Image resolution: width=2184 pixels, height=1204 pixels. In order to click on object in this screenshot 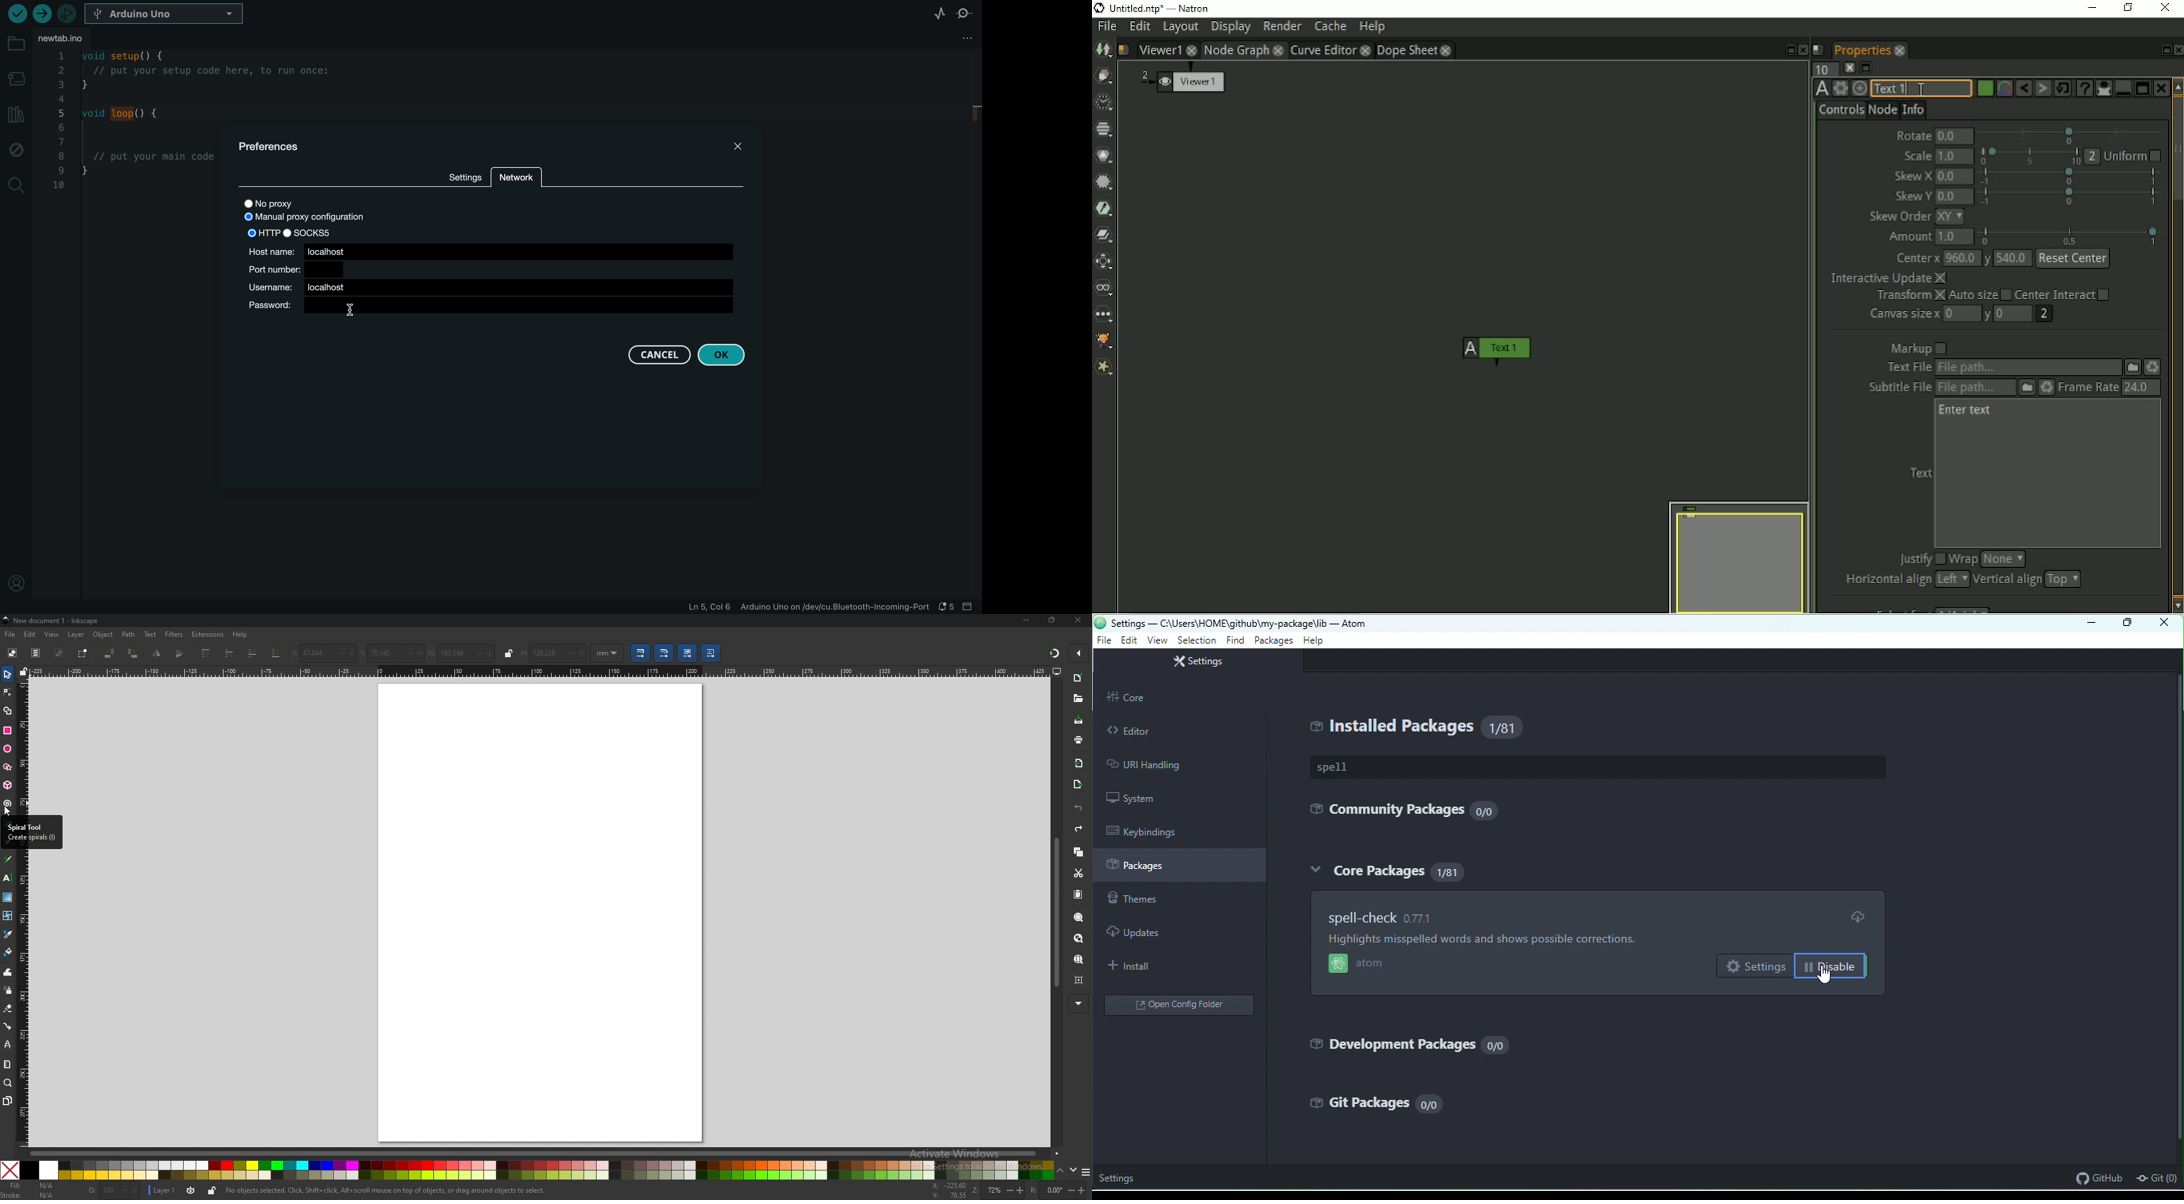, I will do `click(104, 634)`.